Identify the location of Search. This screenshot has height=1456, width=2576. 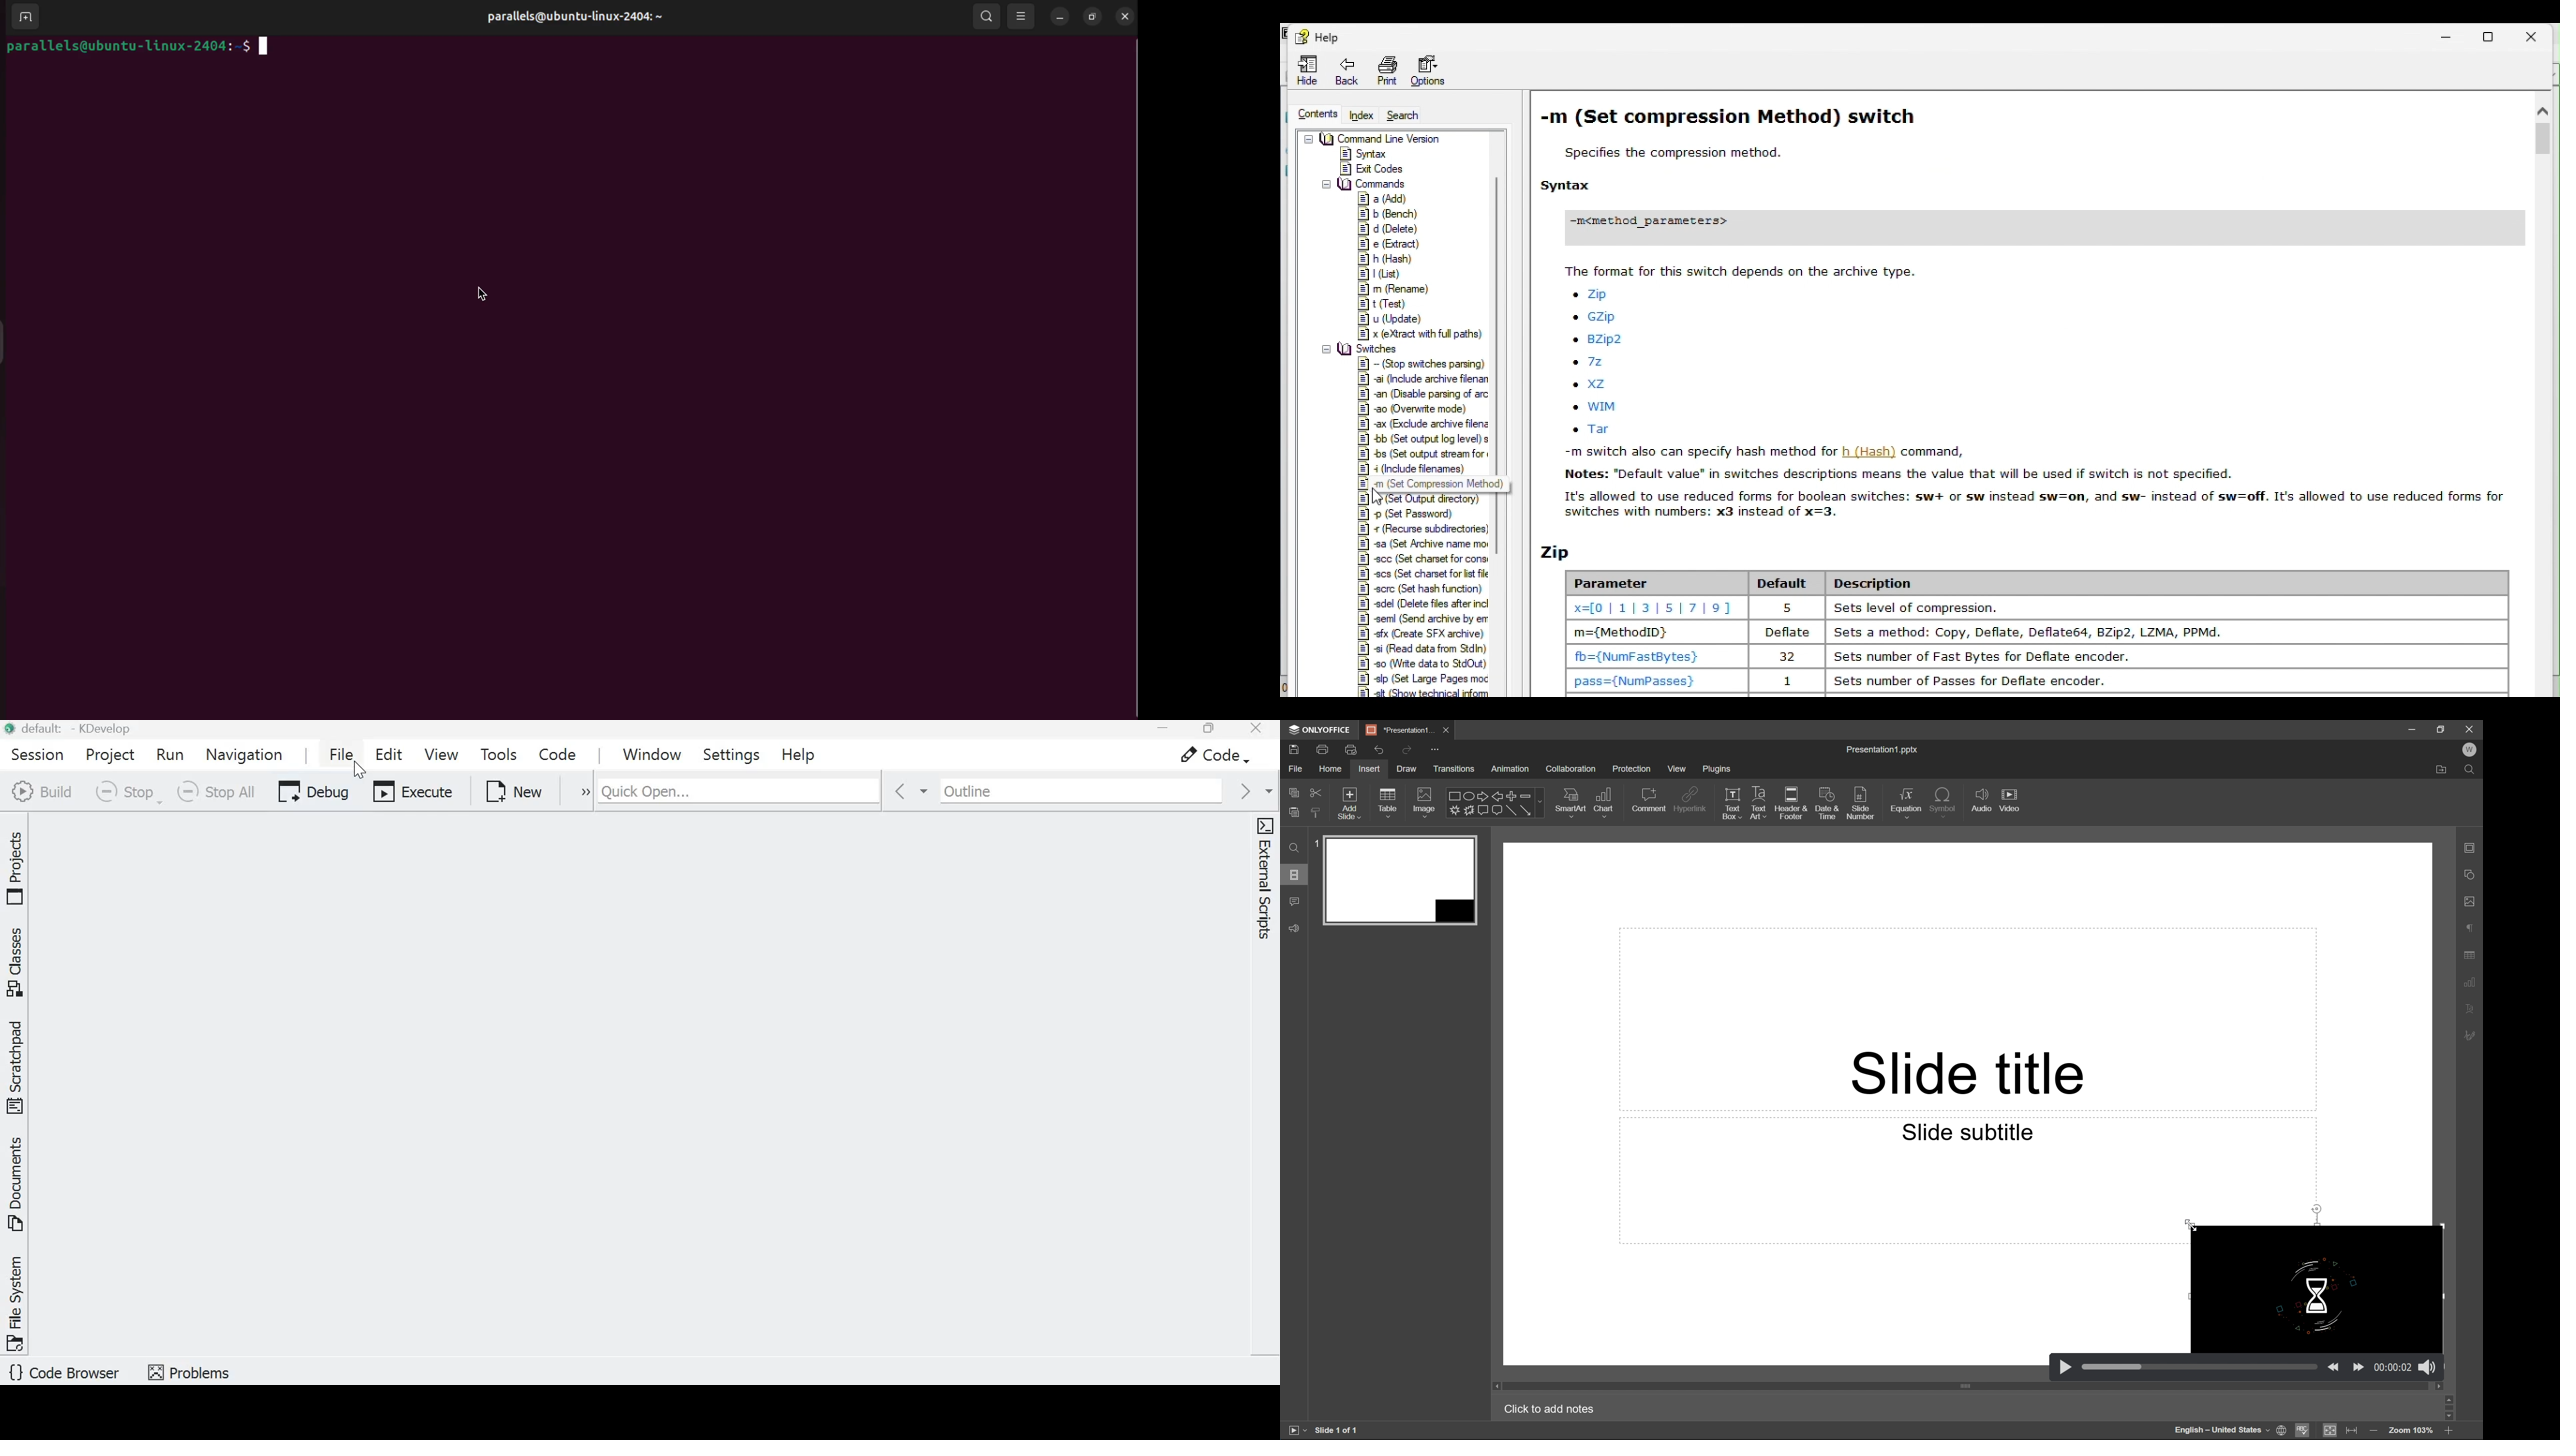
(1410, 115).